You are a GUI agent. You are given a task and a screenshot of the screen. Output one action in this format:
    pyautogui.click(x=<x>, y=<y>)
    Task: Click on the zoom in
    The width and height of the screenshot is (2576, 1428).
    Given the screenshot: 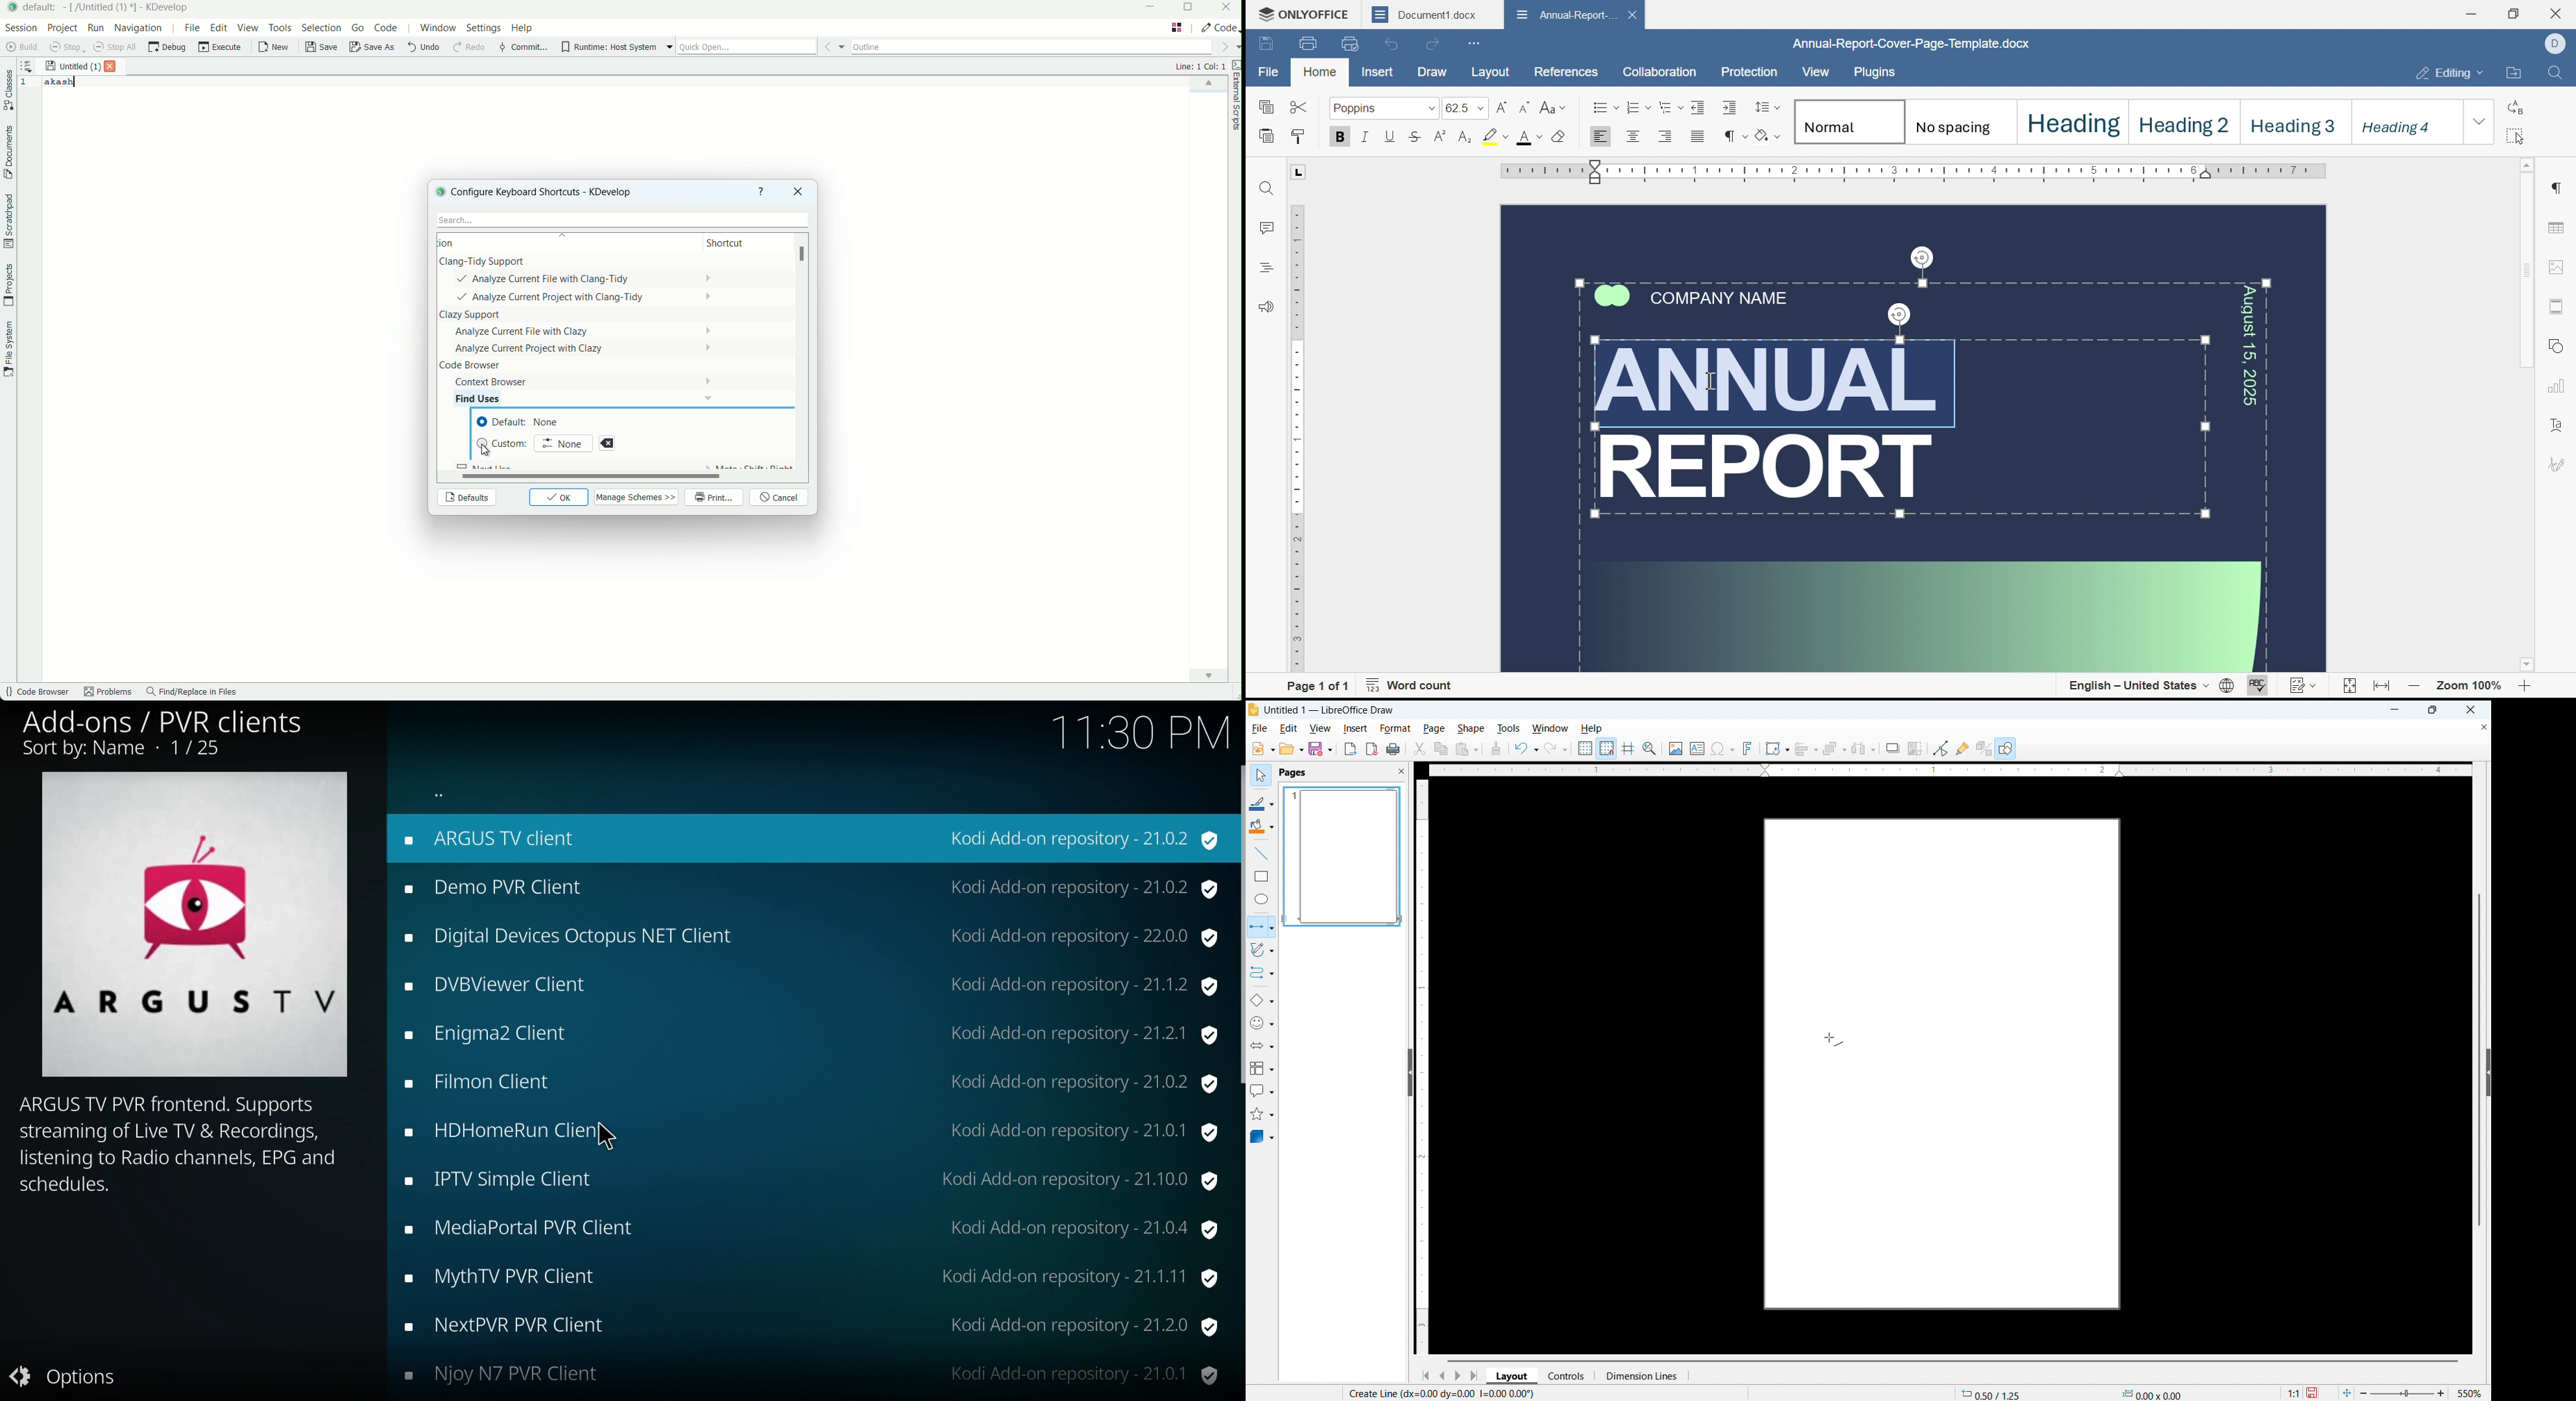 What is the action you would take?
    pyautogui.click(x=2524, y=688)
    